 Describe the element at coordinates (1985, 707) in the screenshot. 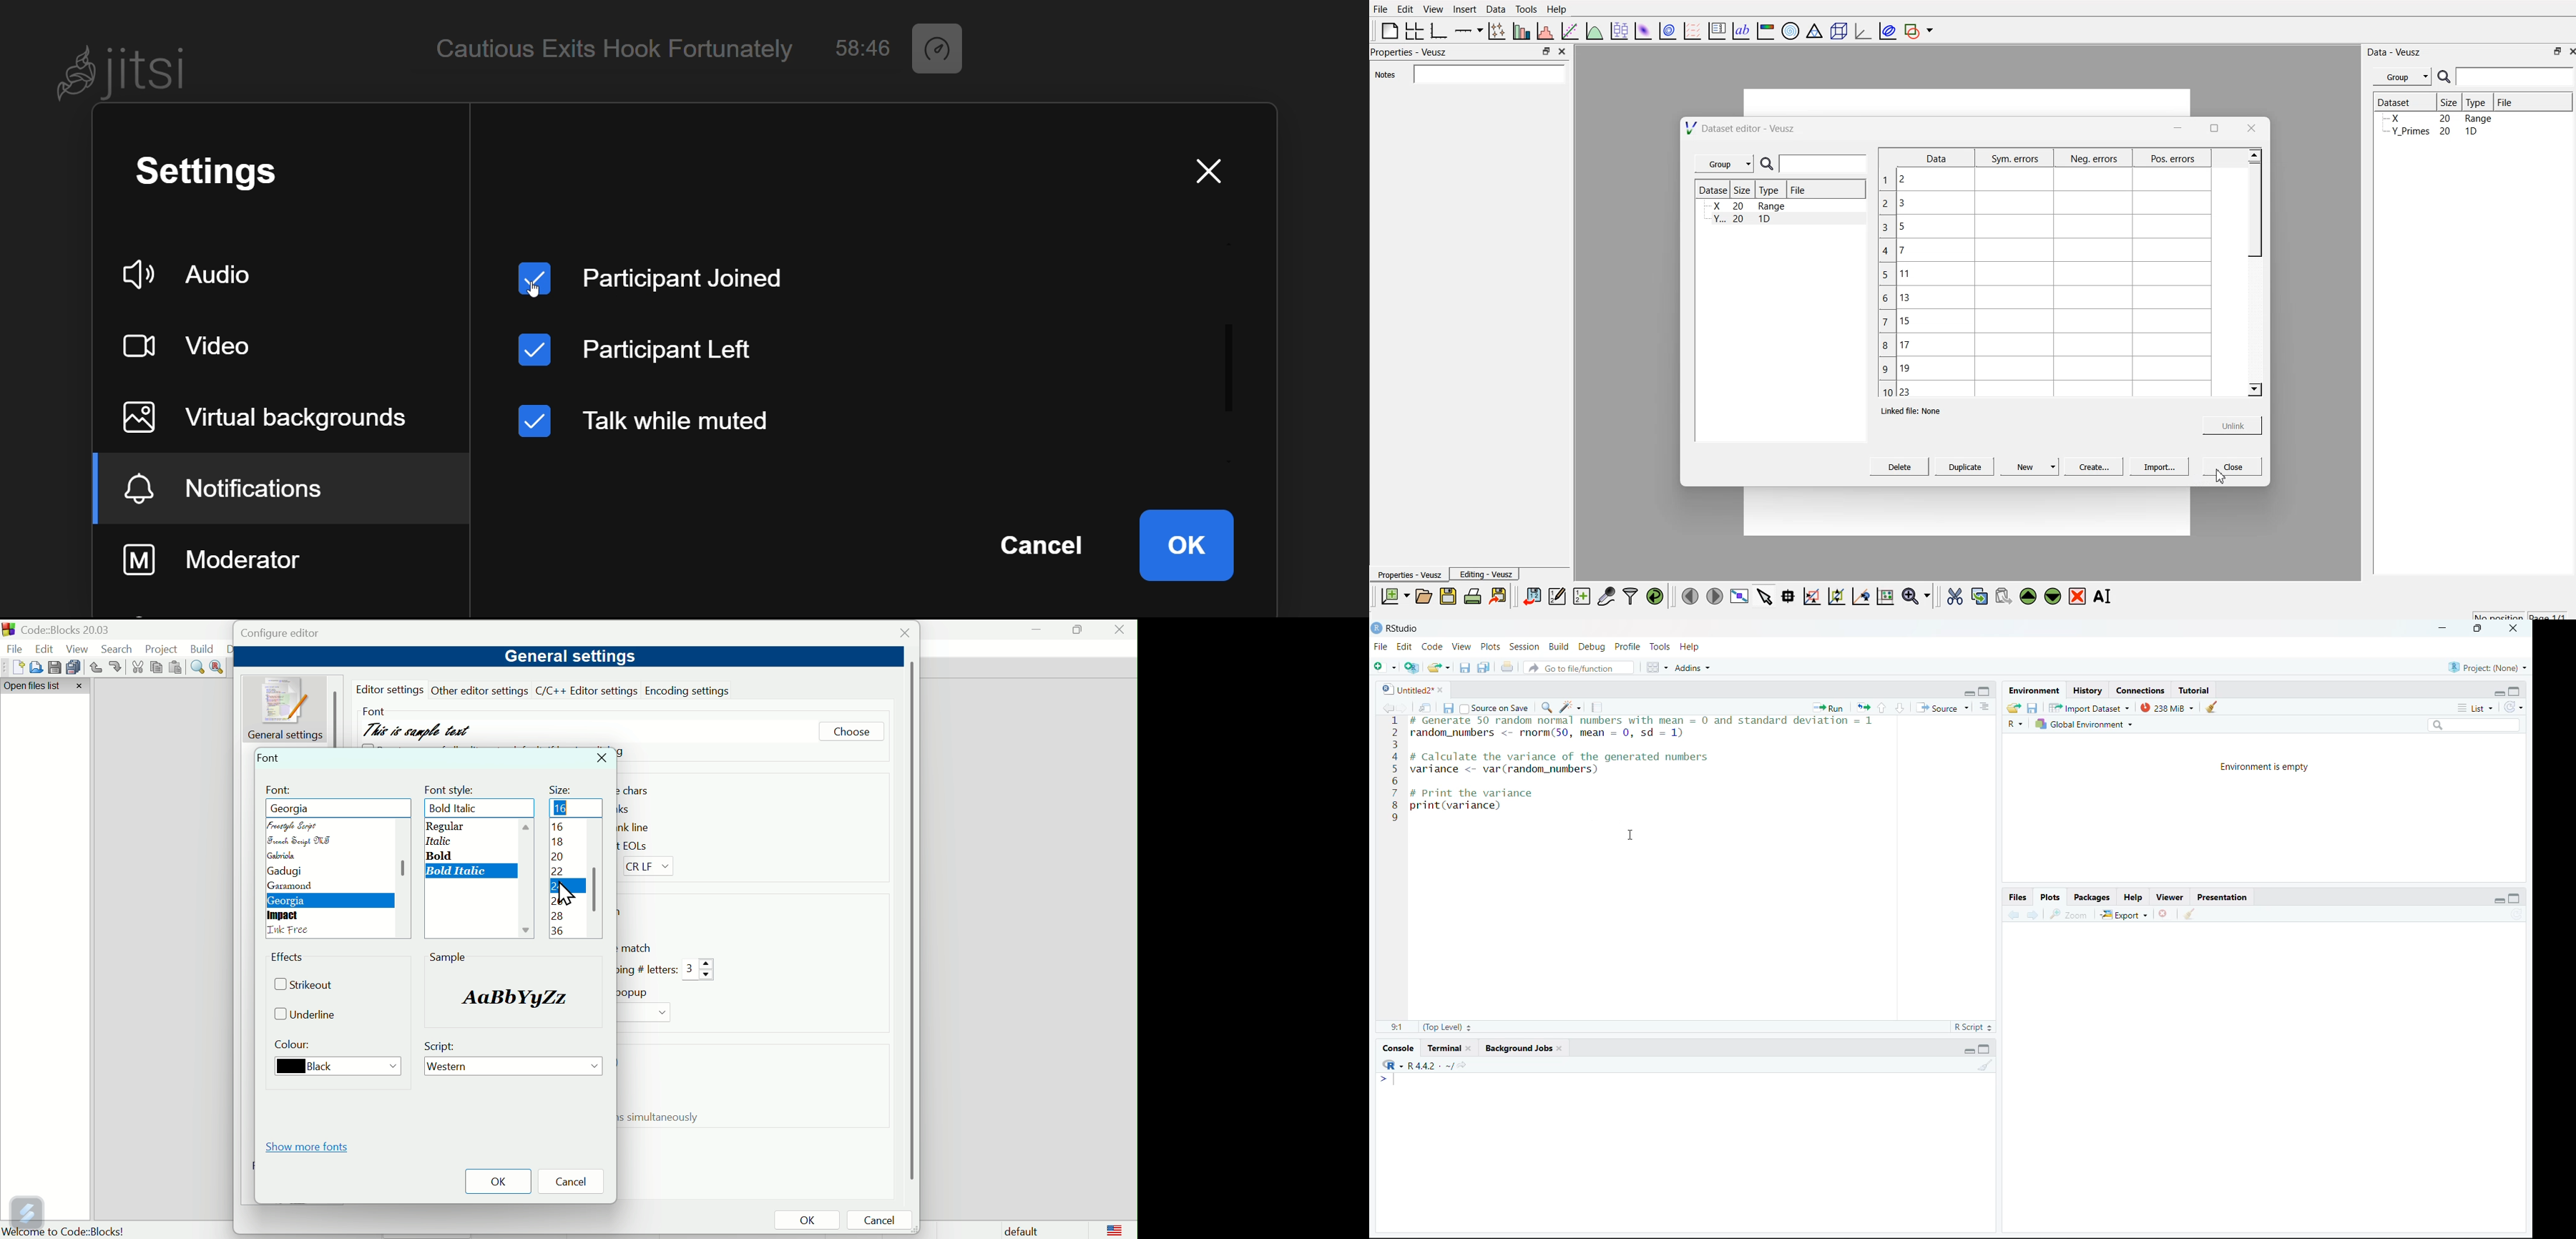

I see `options` at that location.